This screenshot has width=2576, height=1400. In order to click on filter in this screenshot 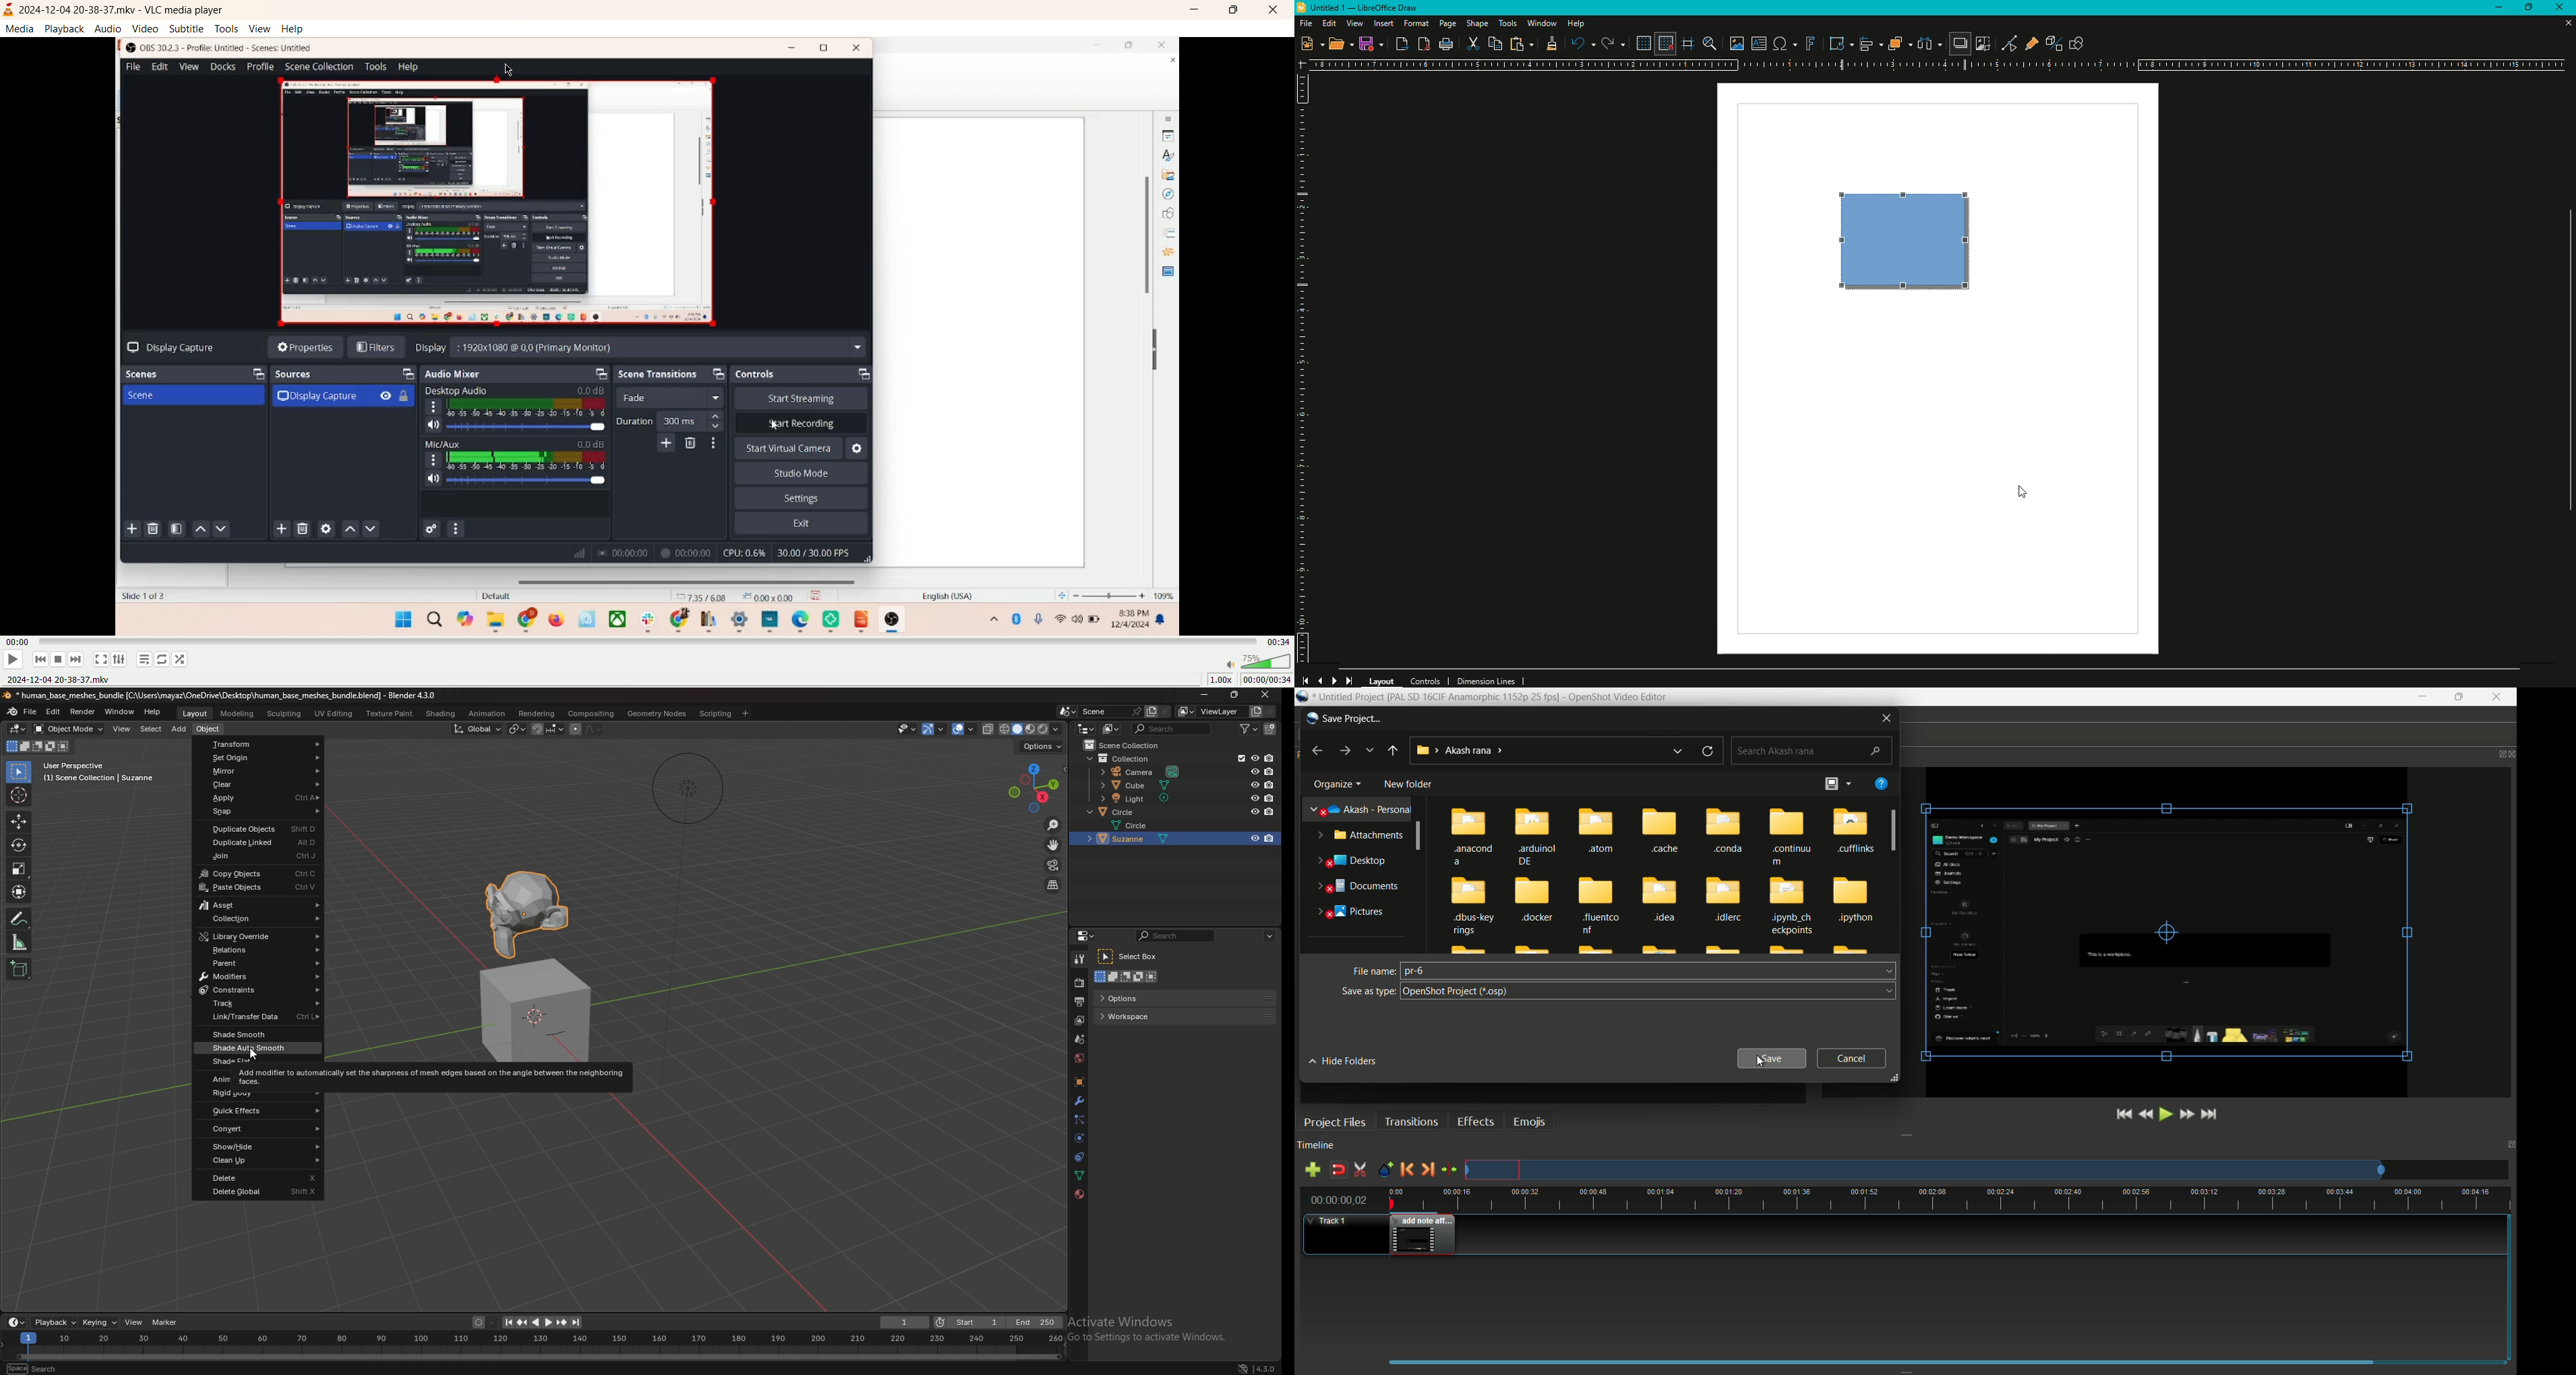, I will do `click(1248, 729)`.